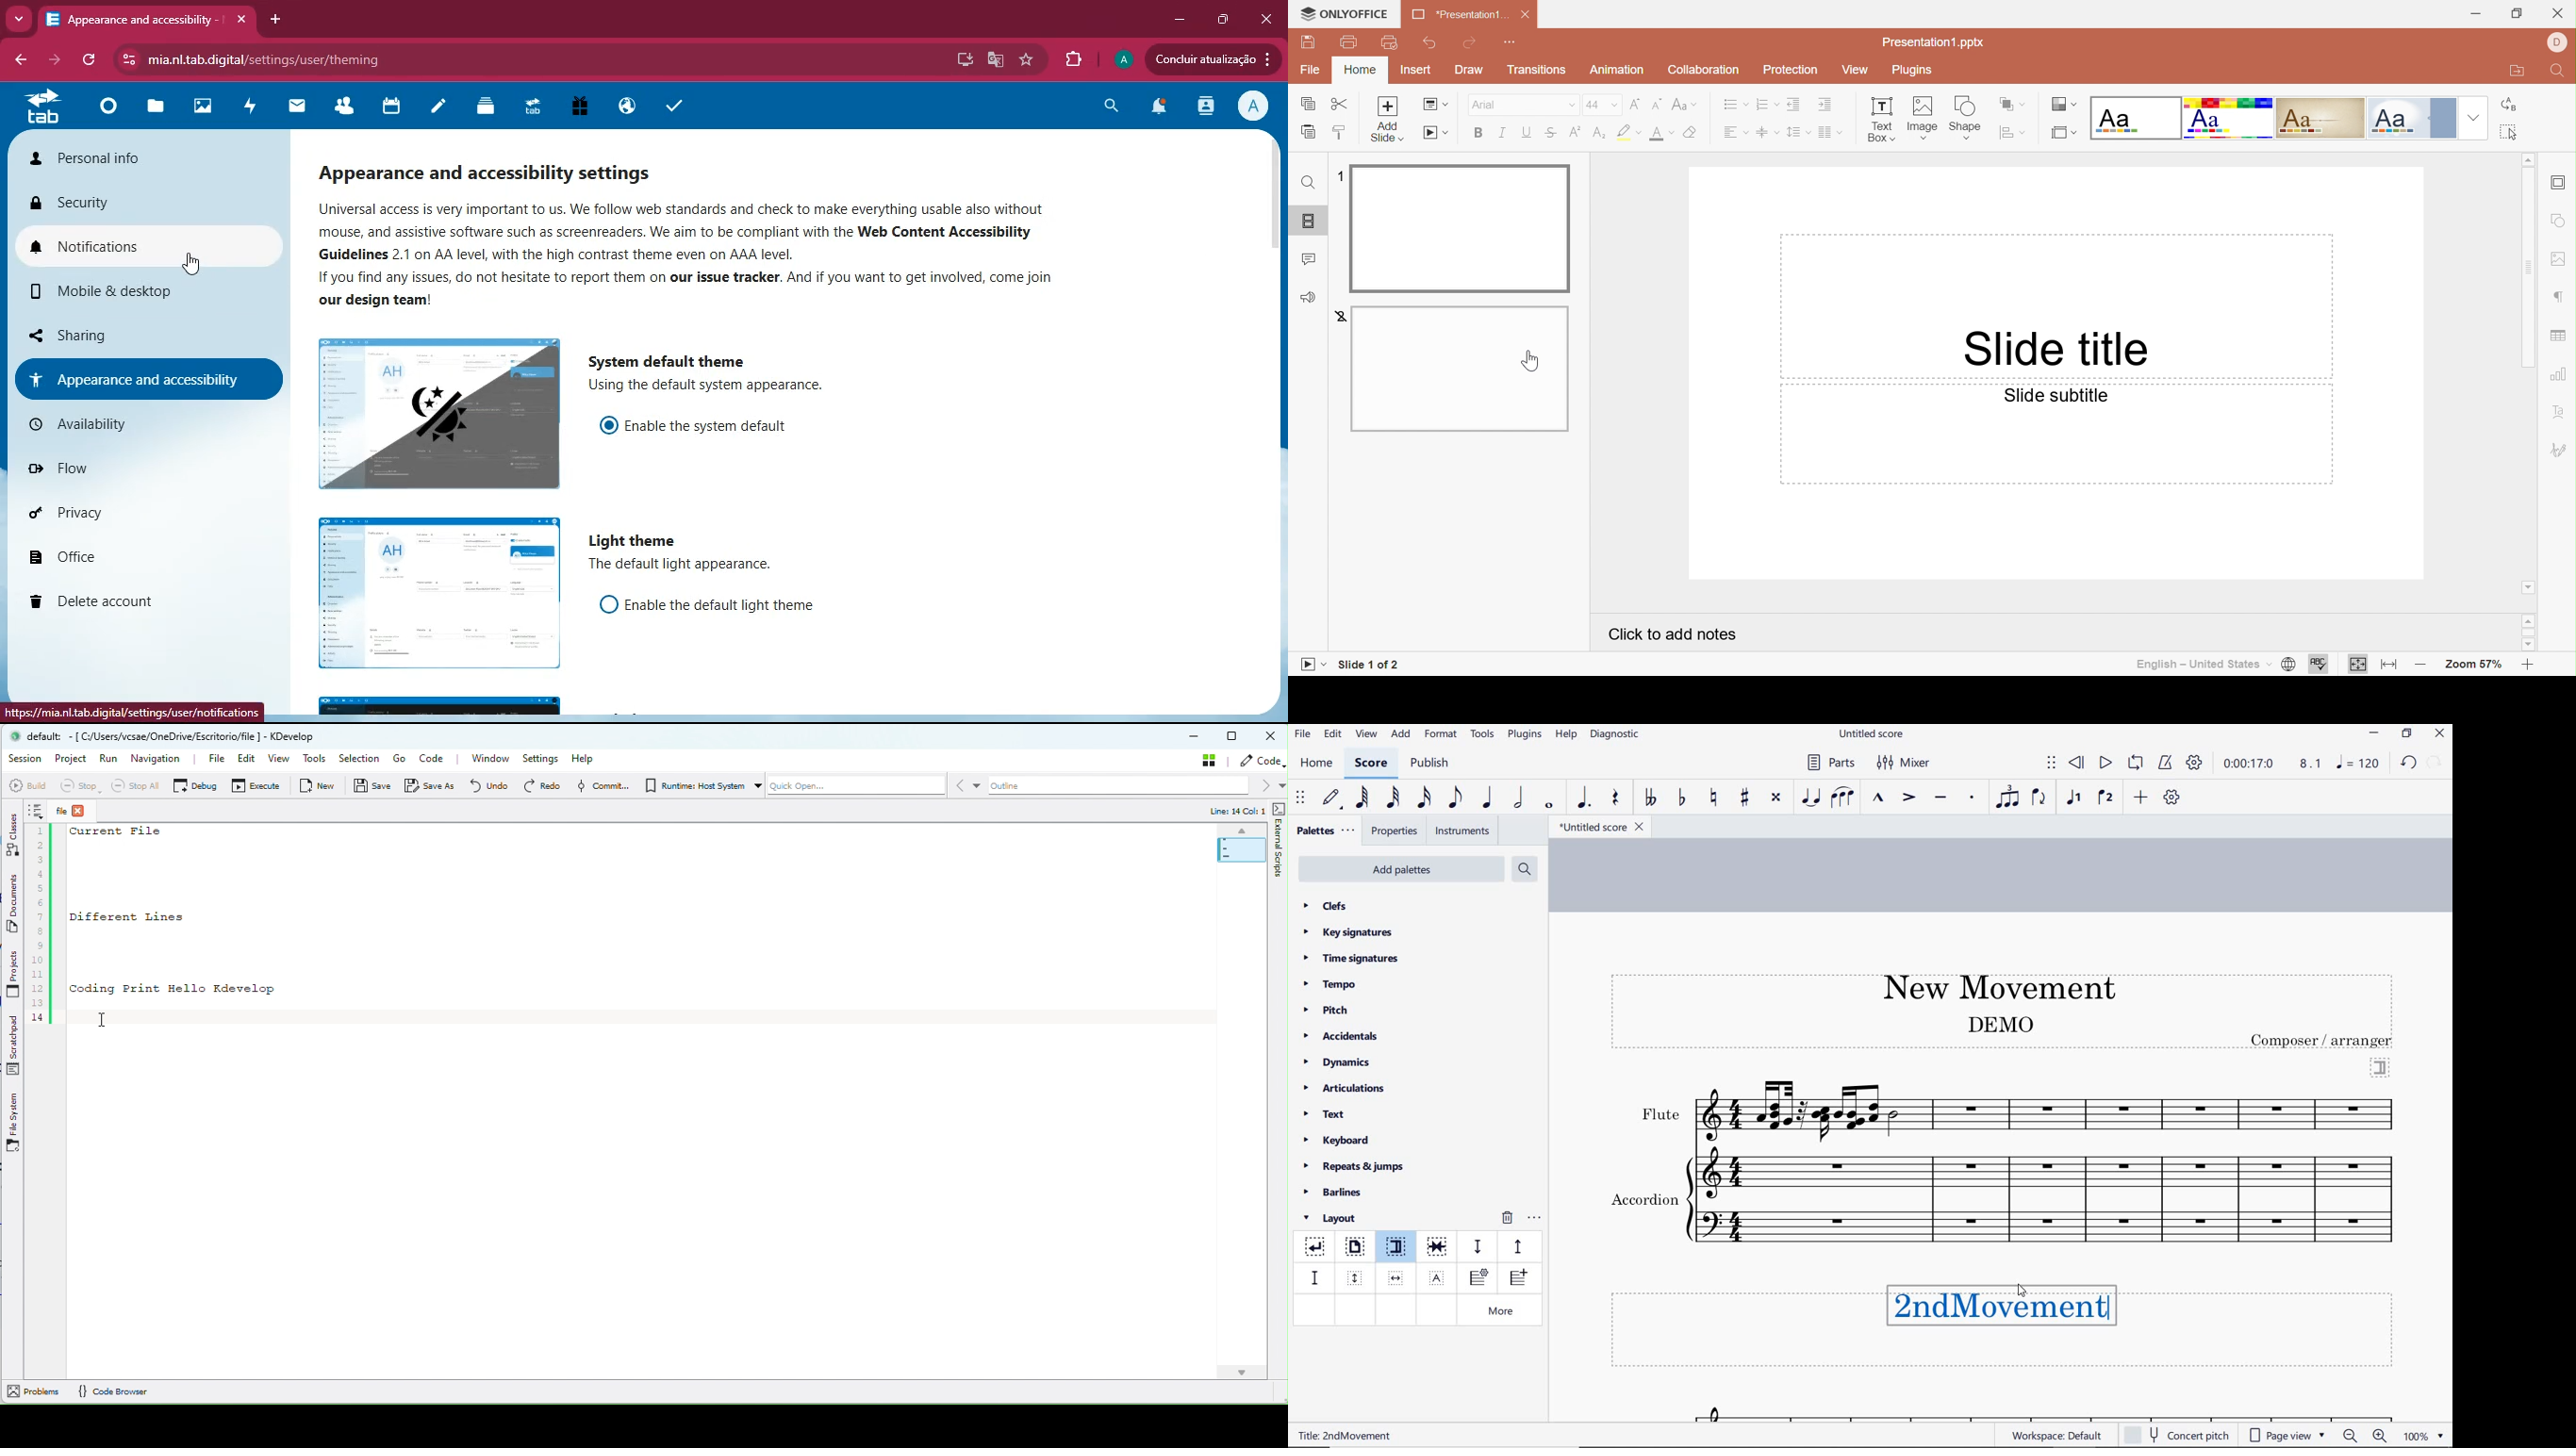  Describe the element at coordinates (489, 107) in the screenshot. I see `layers` at that location.